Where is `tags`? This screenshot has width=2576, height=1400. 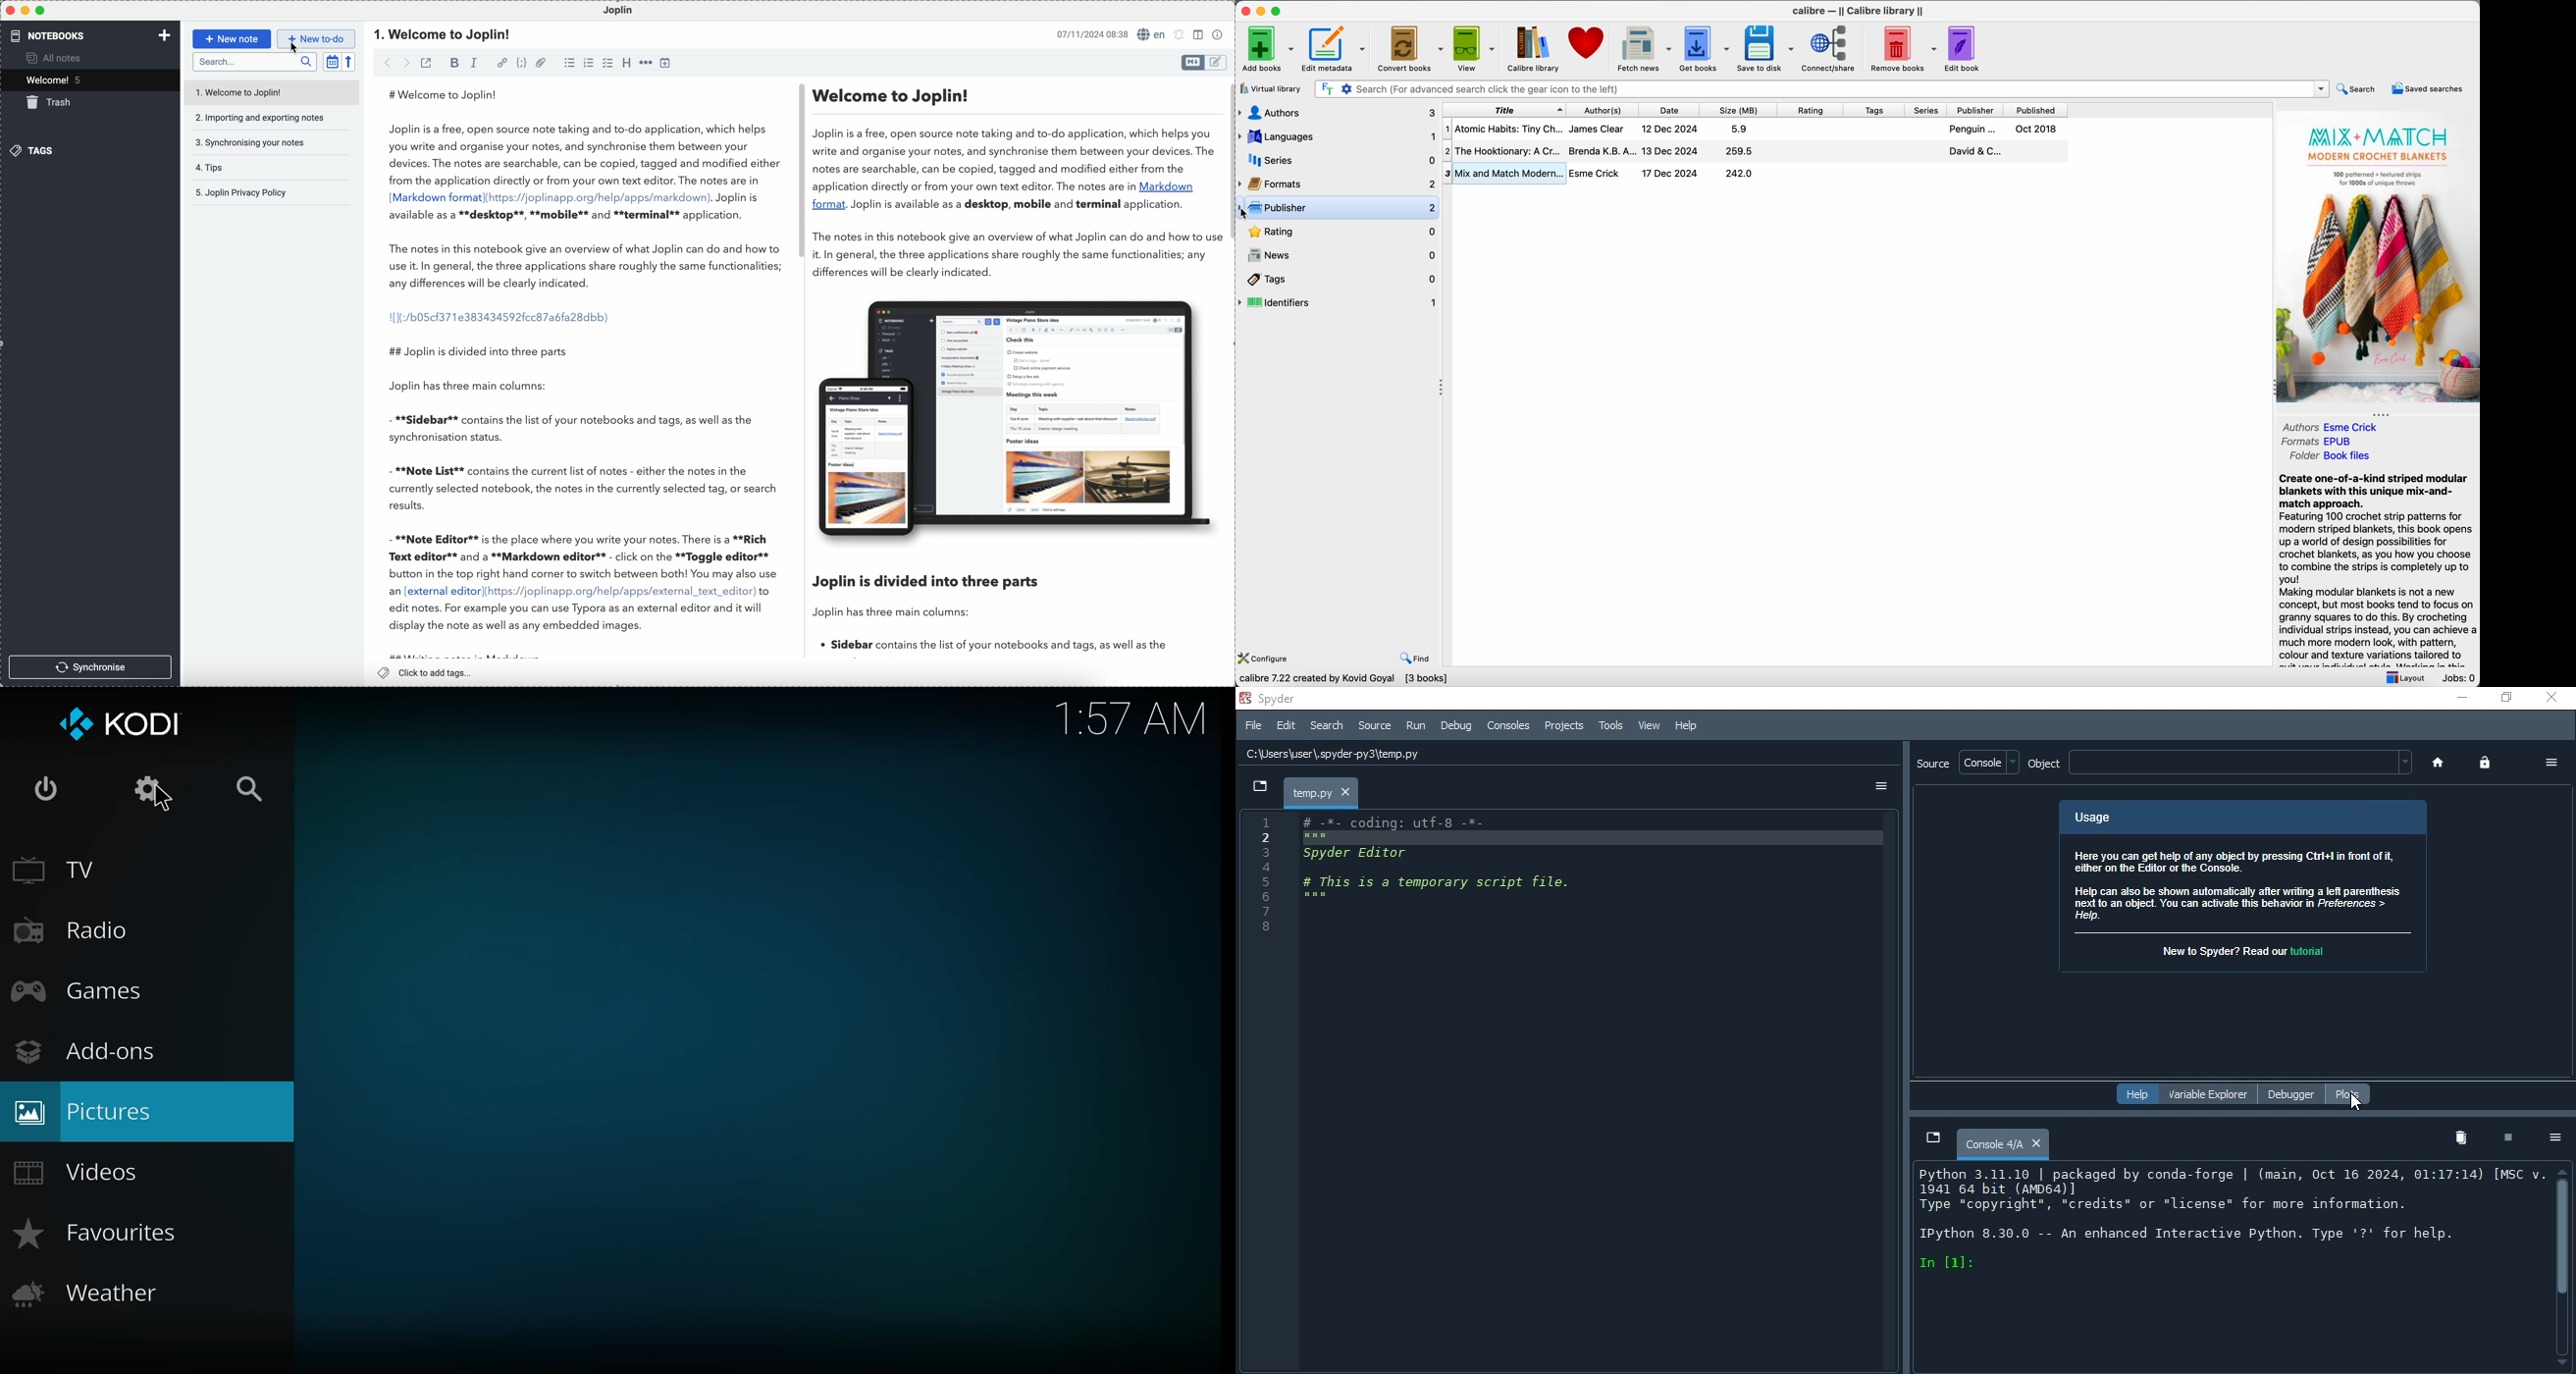
tags is located at coordinates (1876, 110).